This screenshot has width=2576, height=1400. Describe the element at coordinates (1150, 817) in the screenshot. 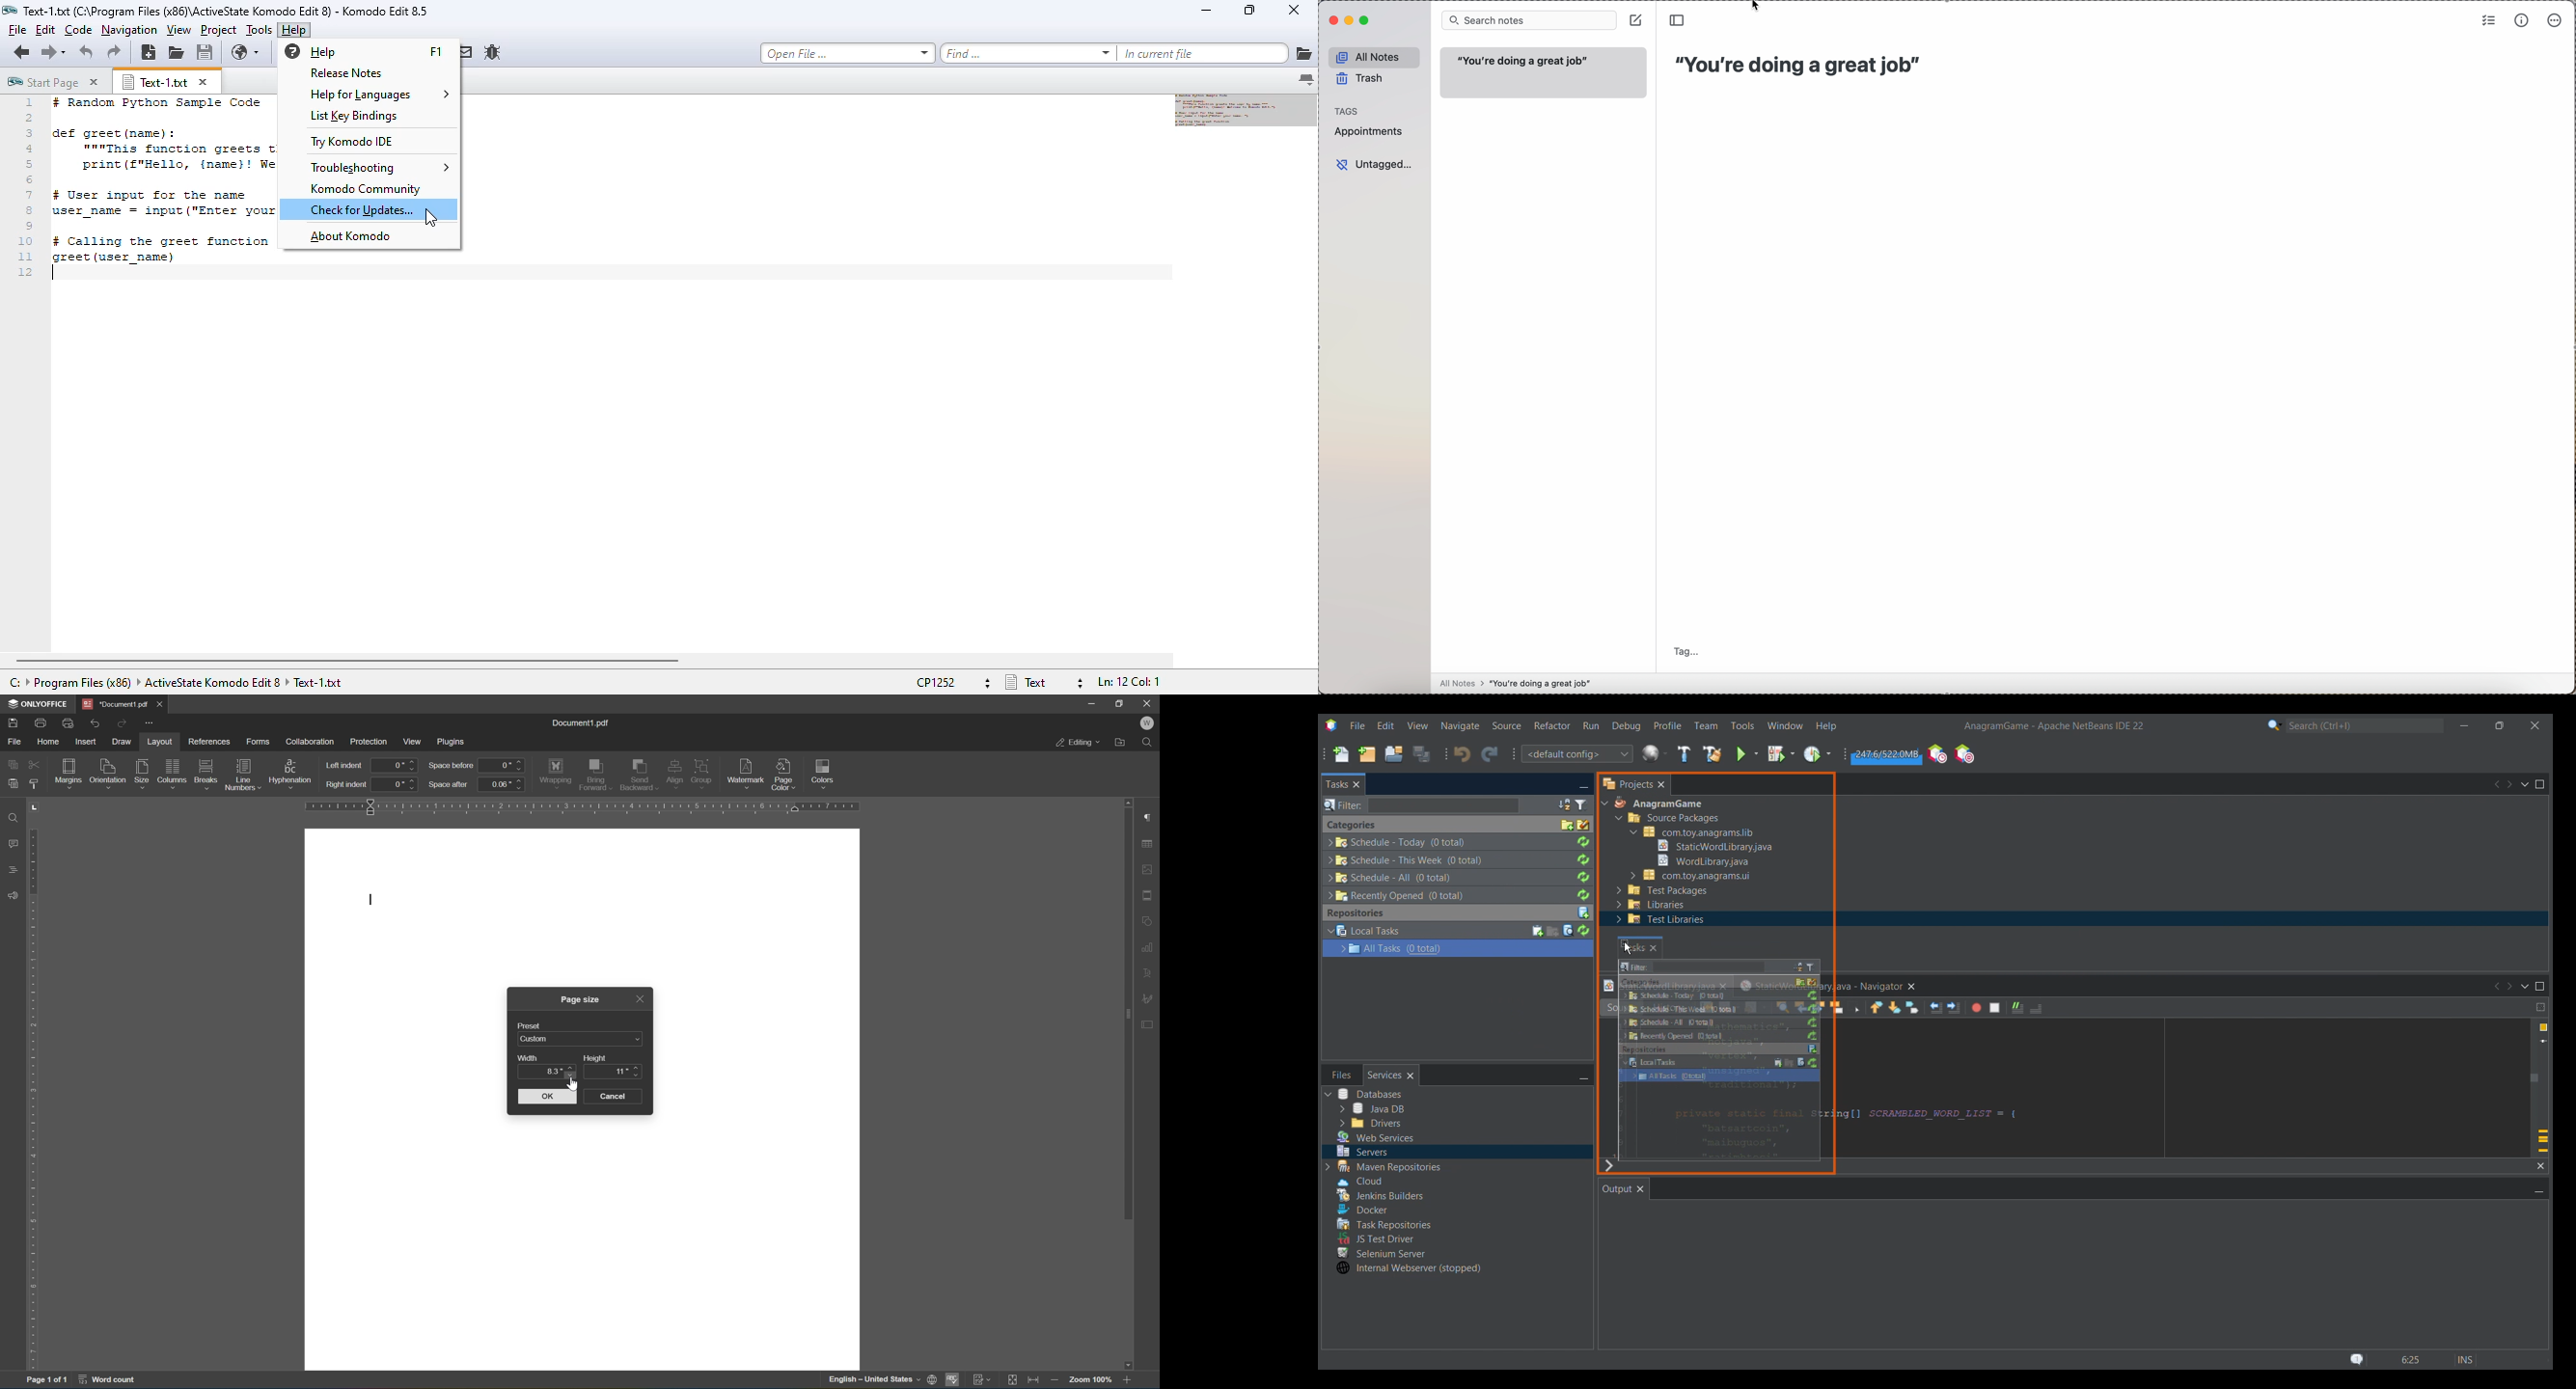

I see `paragraph settings` at that location.